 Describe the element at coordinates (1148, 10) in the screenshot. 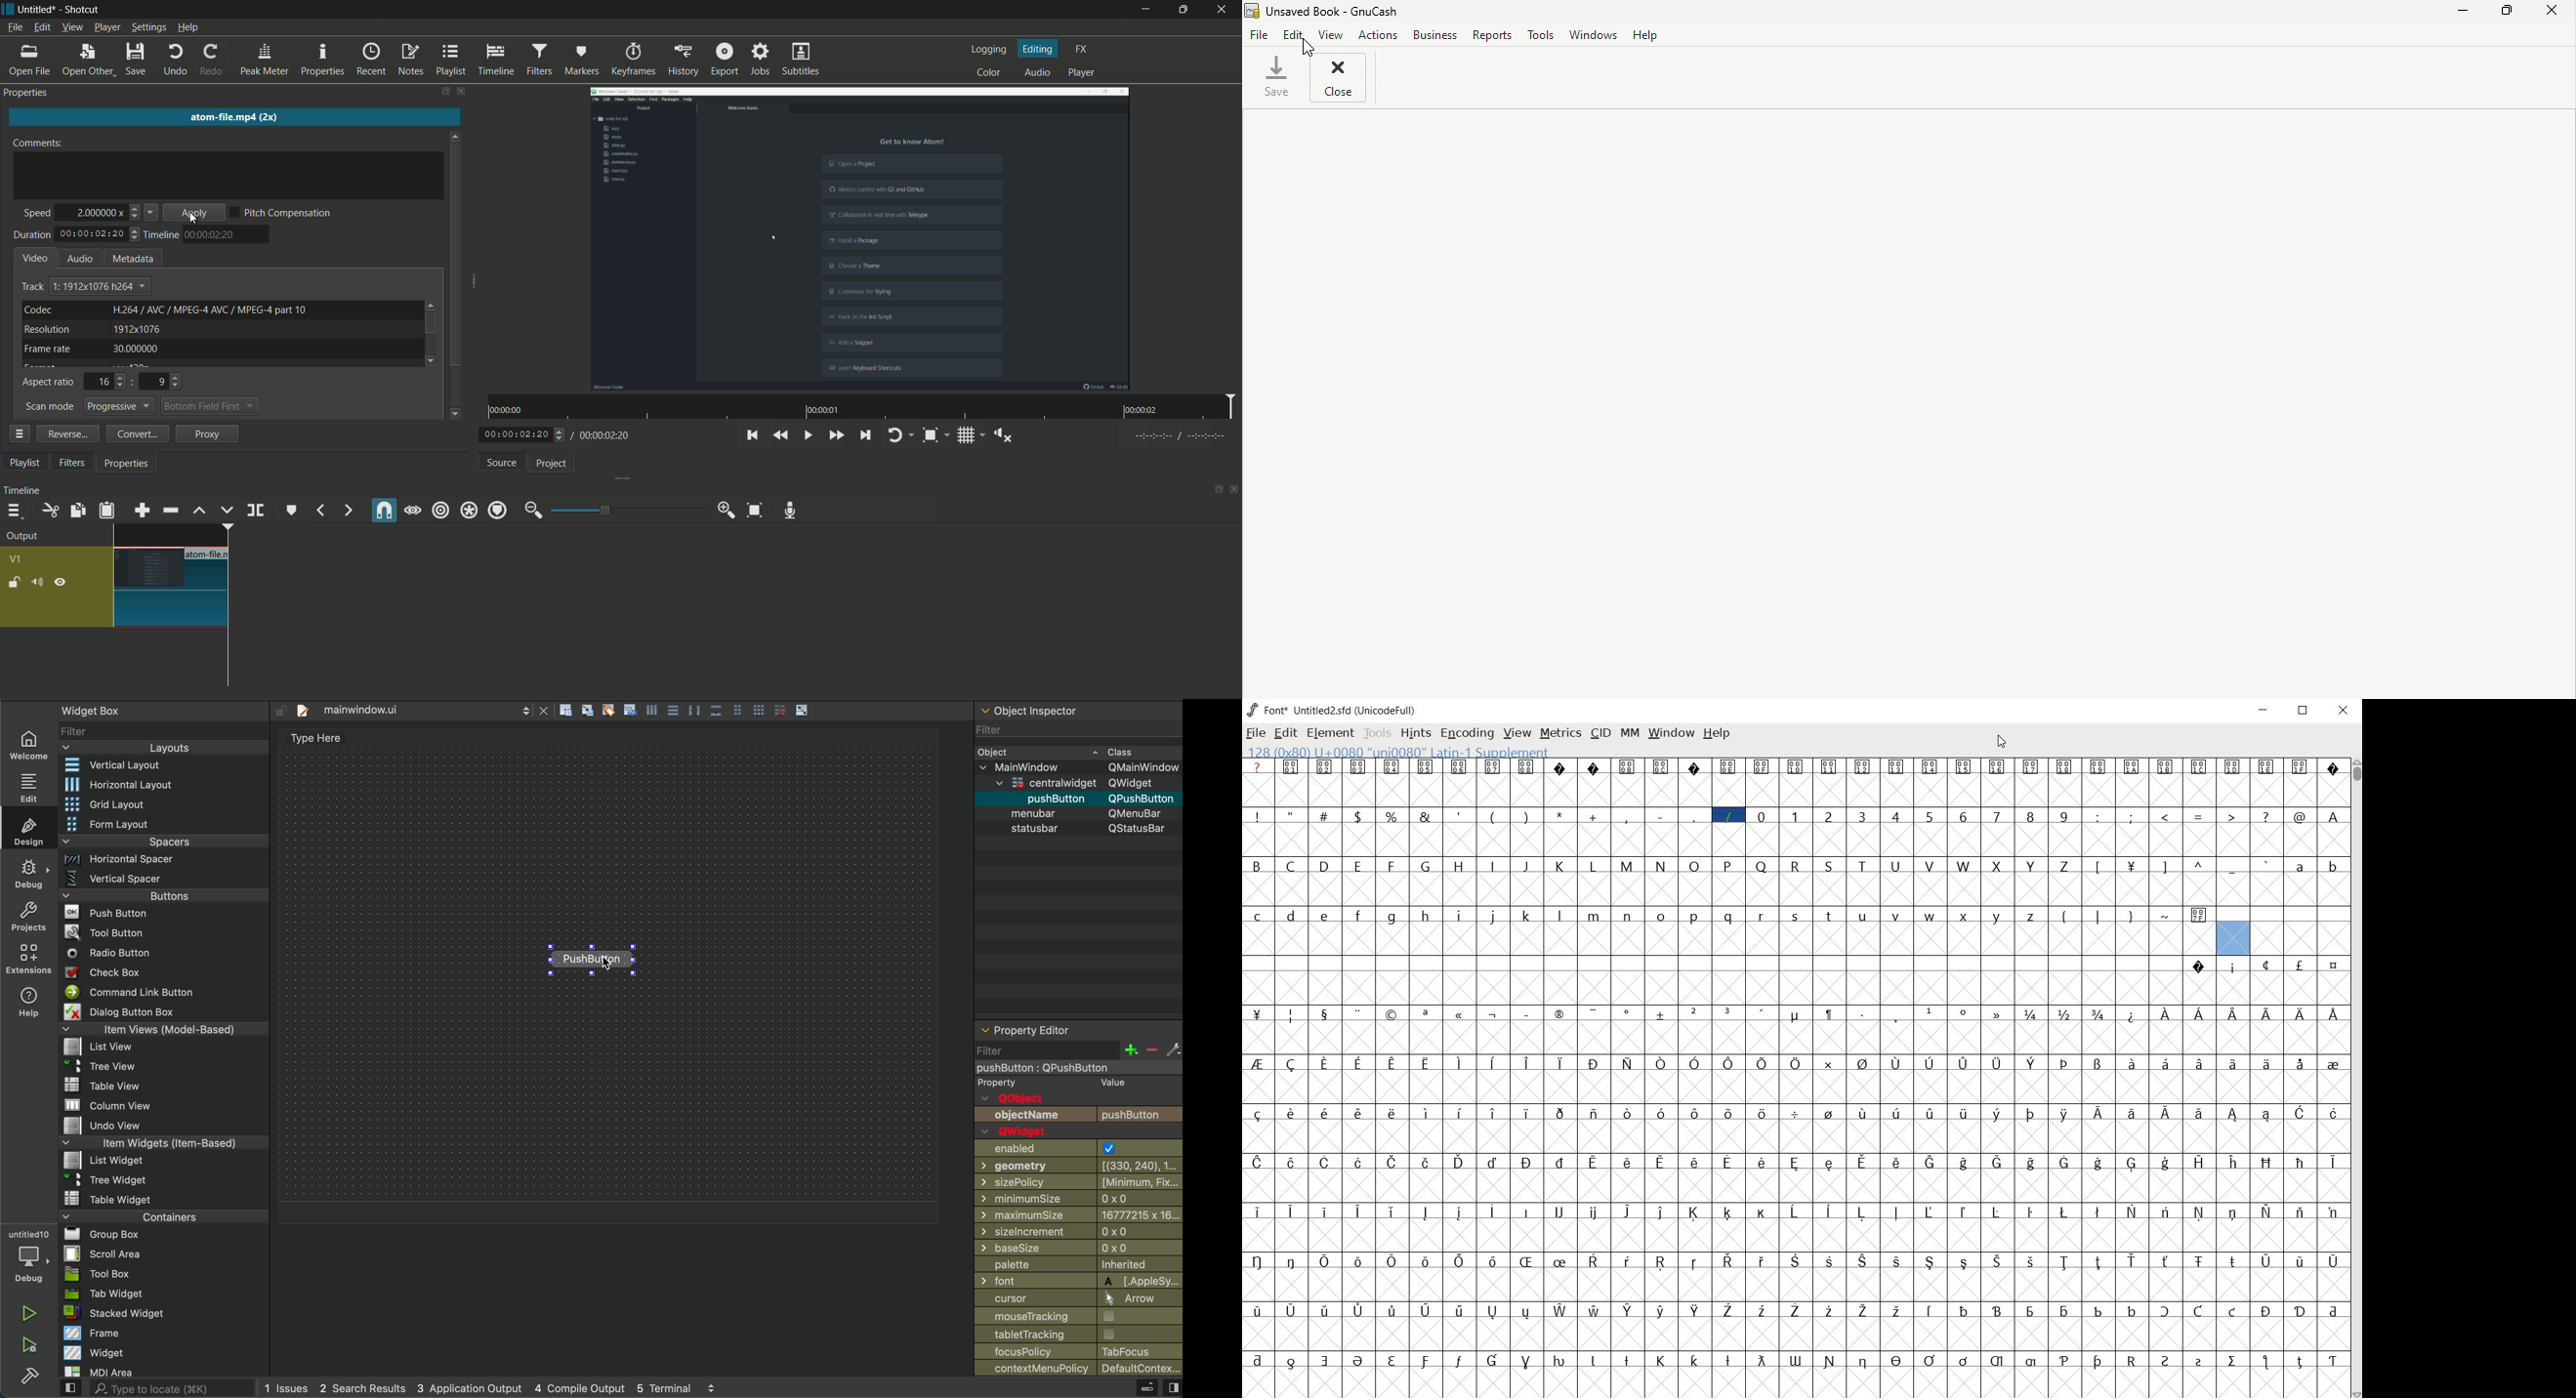

I see `minimize` at that location.